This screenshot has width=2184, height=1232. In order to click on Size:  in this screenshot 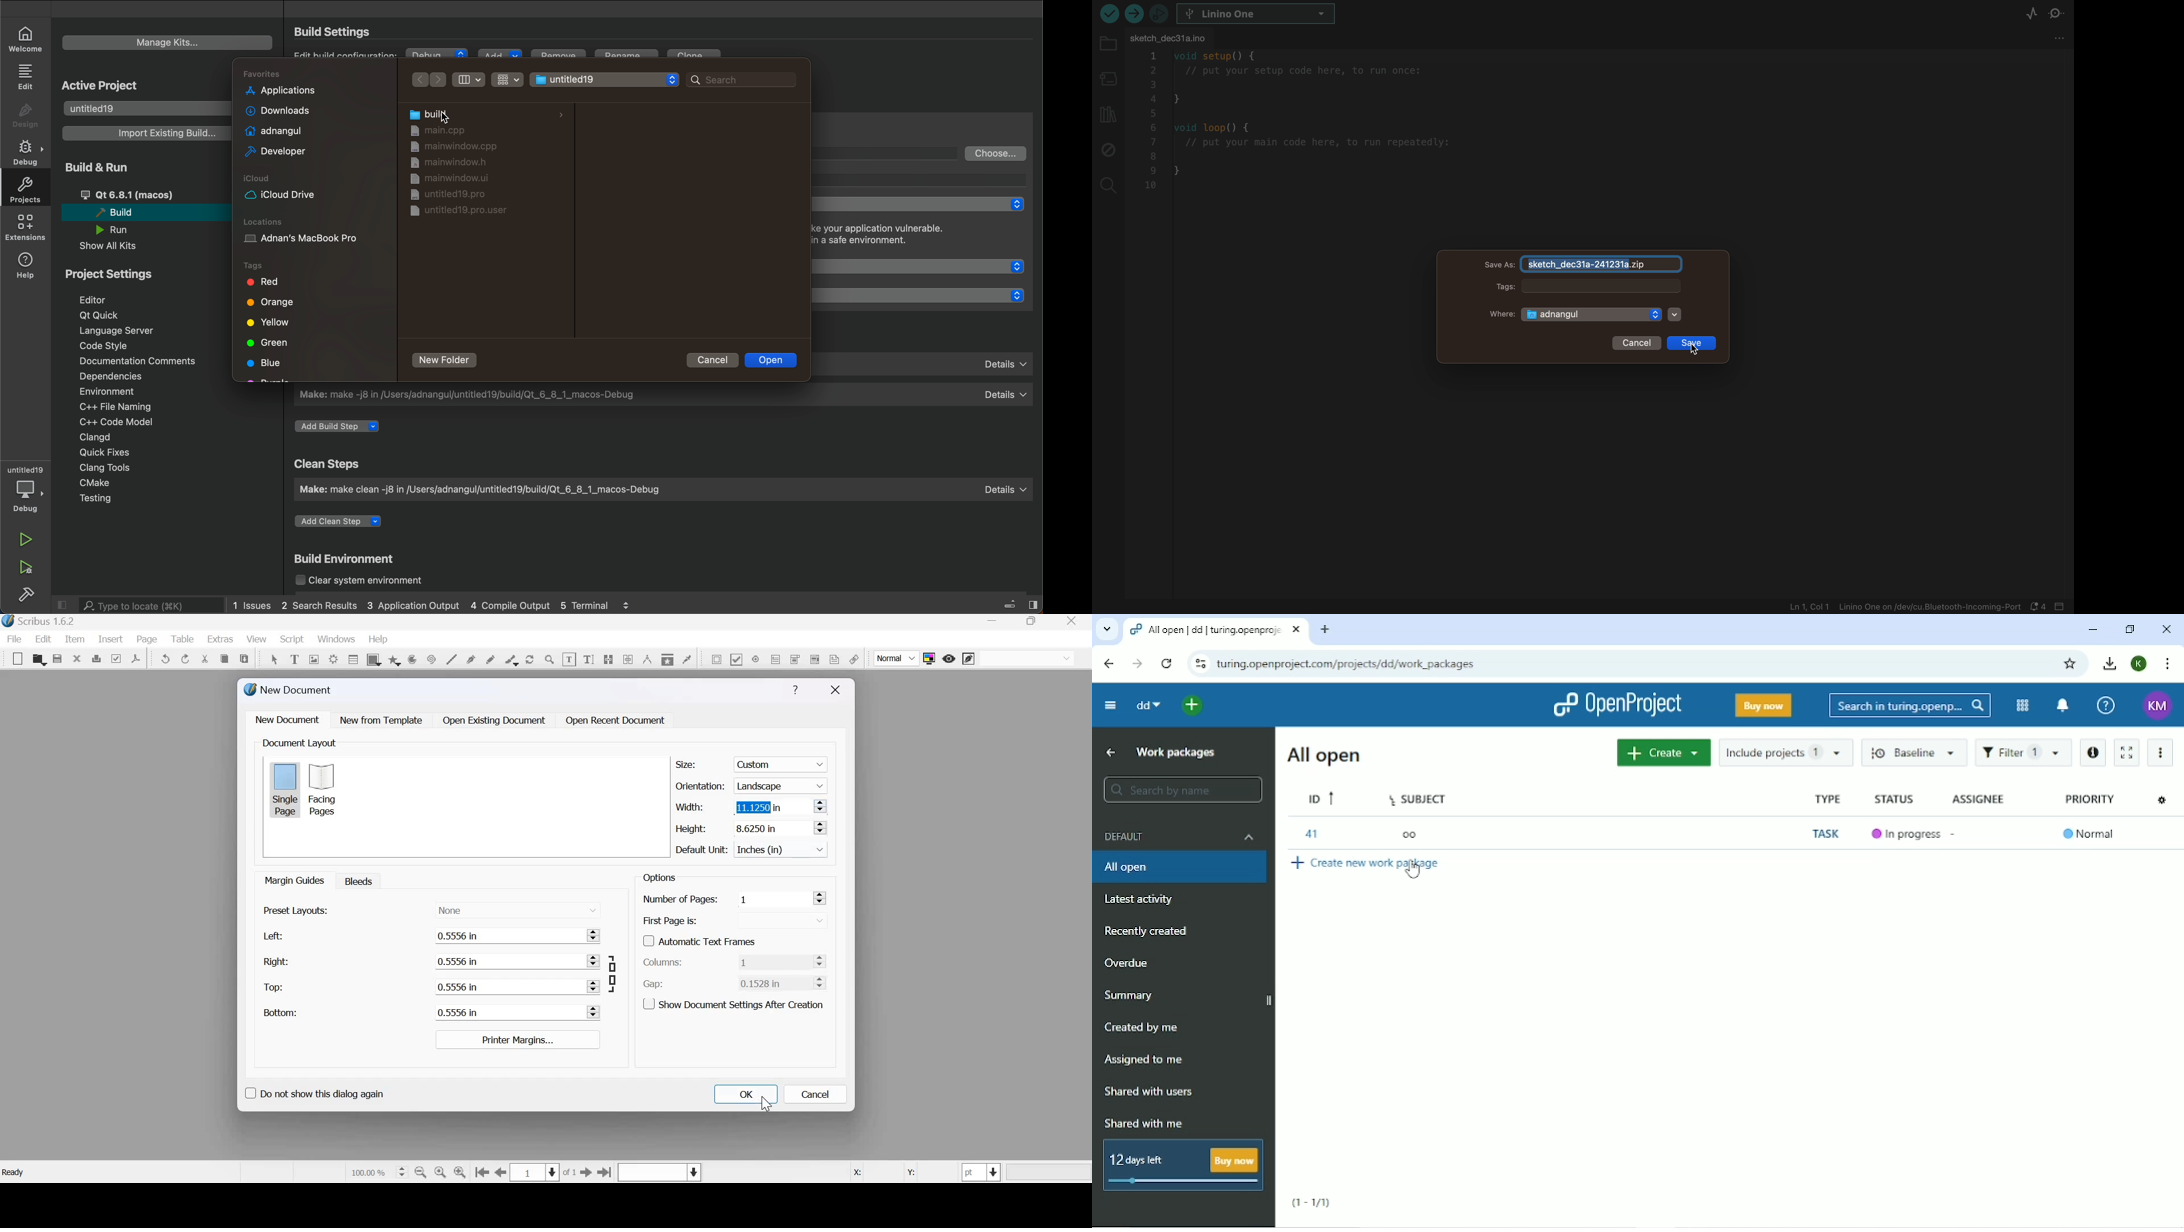, I will do `click(686, 765)`.